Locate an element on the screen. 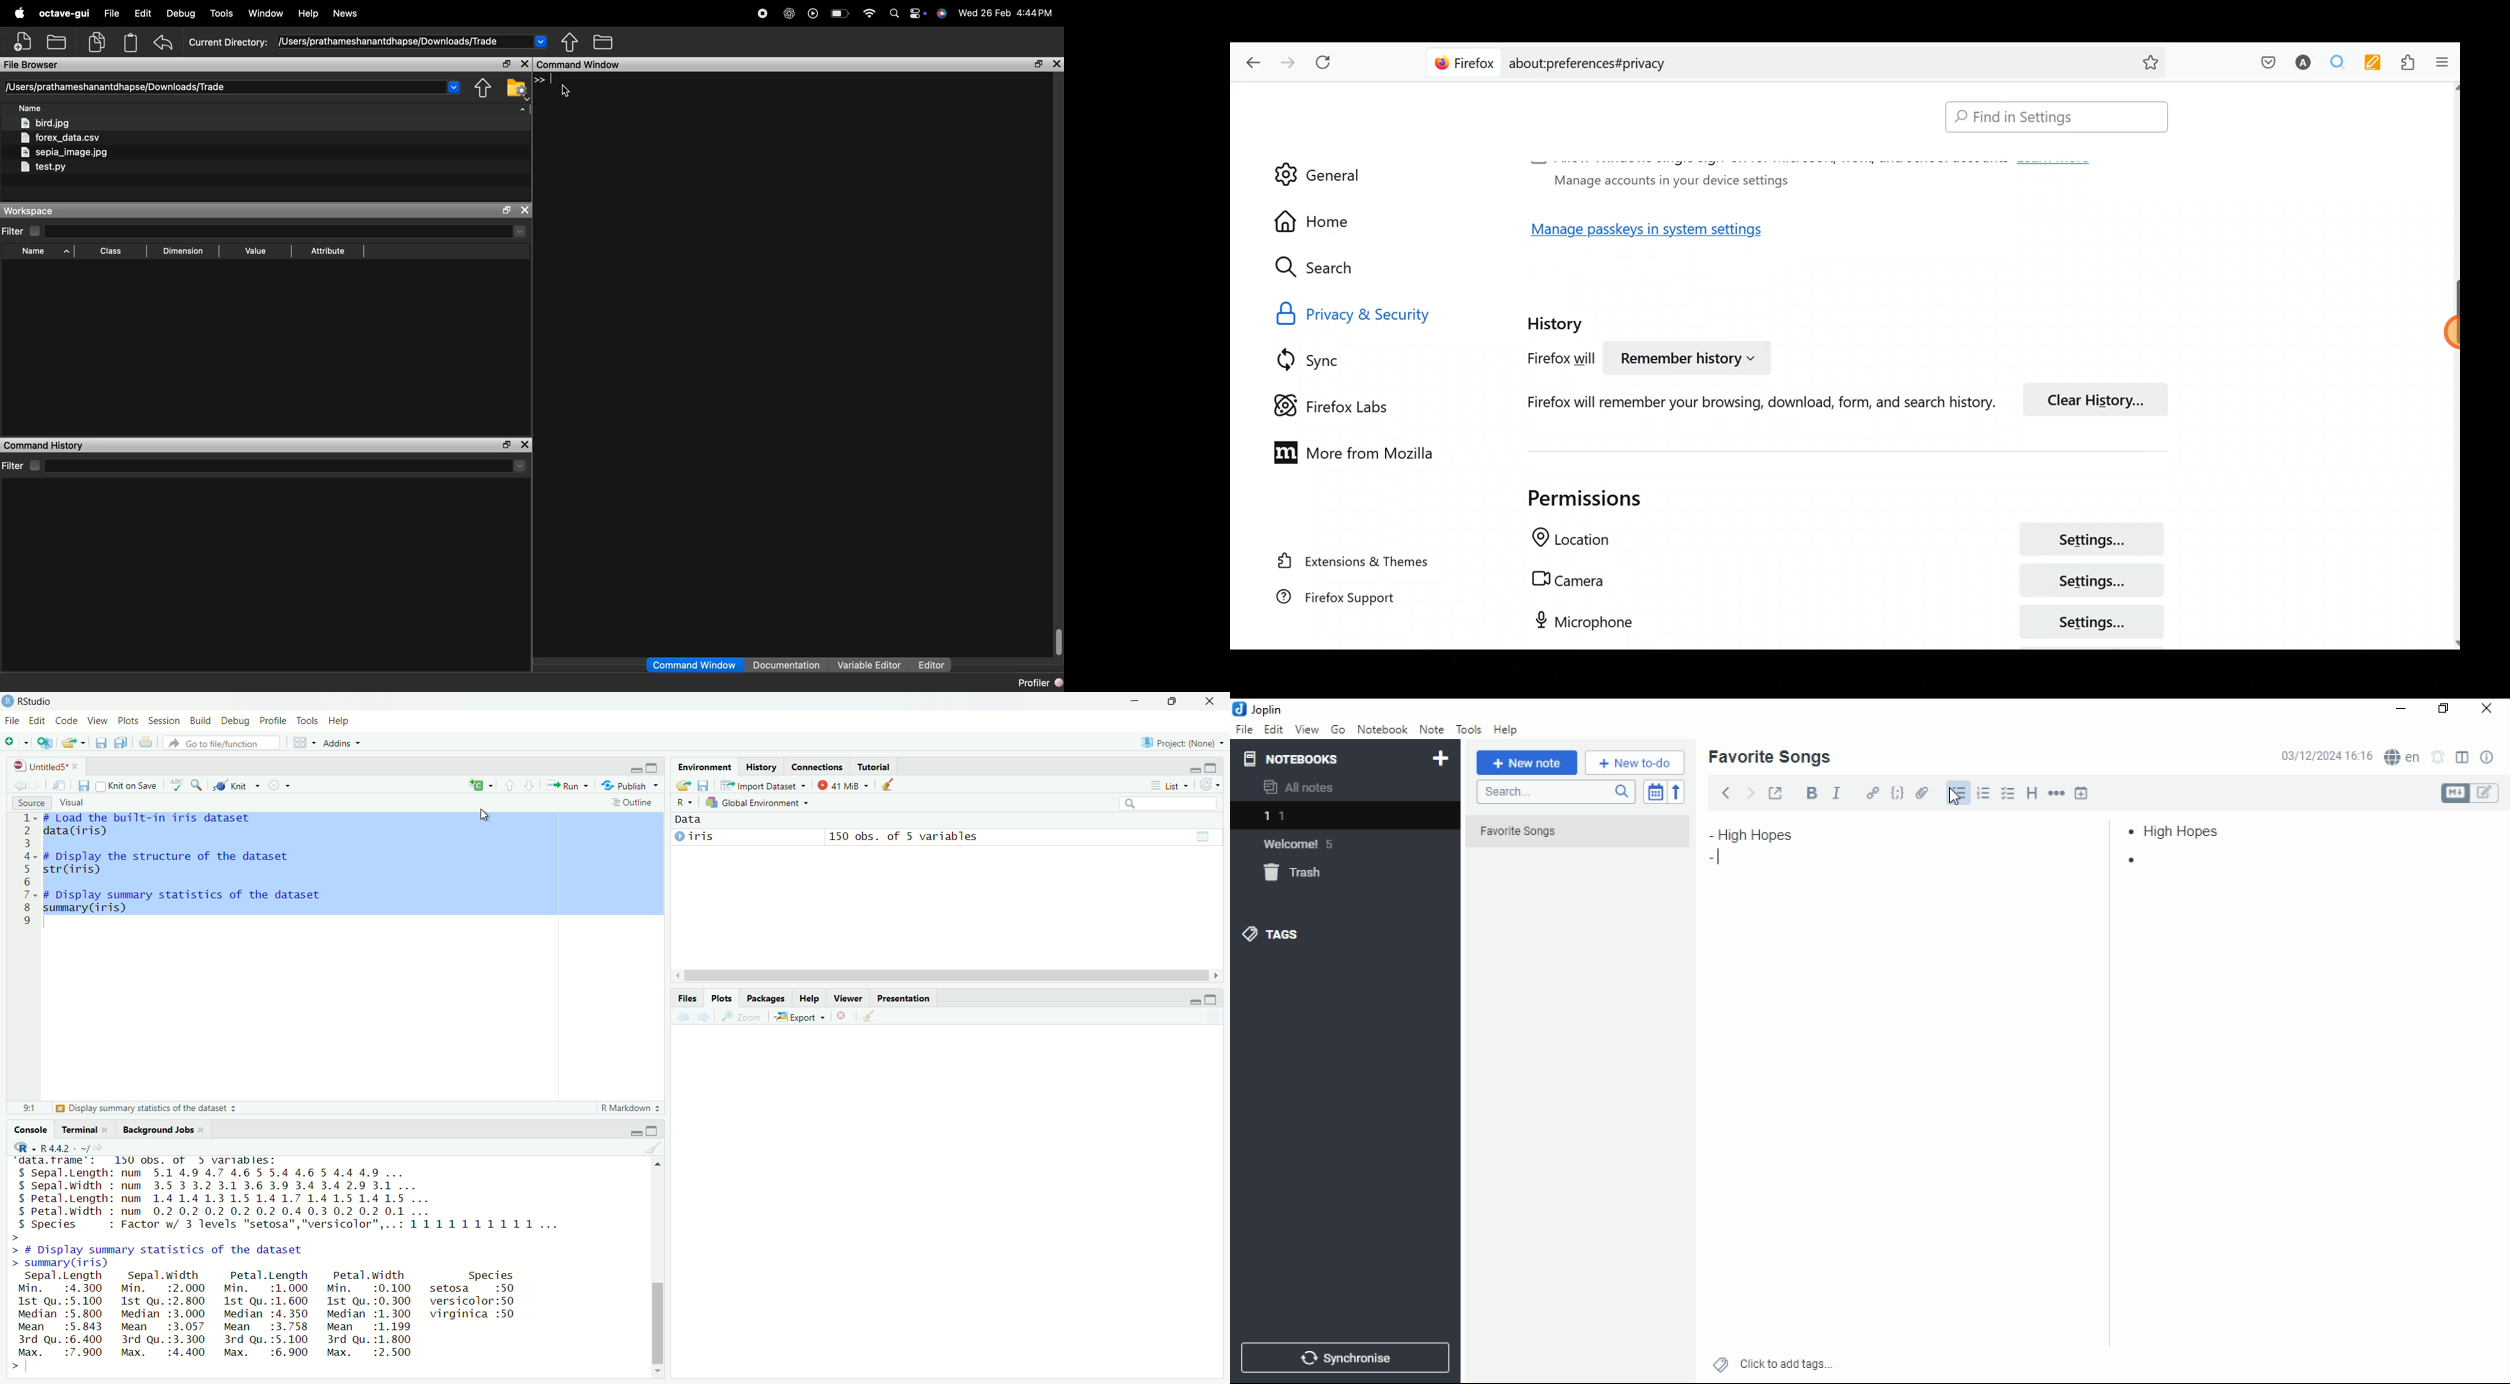  Background Jobs is located at coordinates (164, 1130).